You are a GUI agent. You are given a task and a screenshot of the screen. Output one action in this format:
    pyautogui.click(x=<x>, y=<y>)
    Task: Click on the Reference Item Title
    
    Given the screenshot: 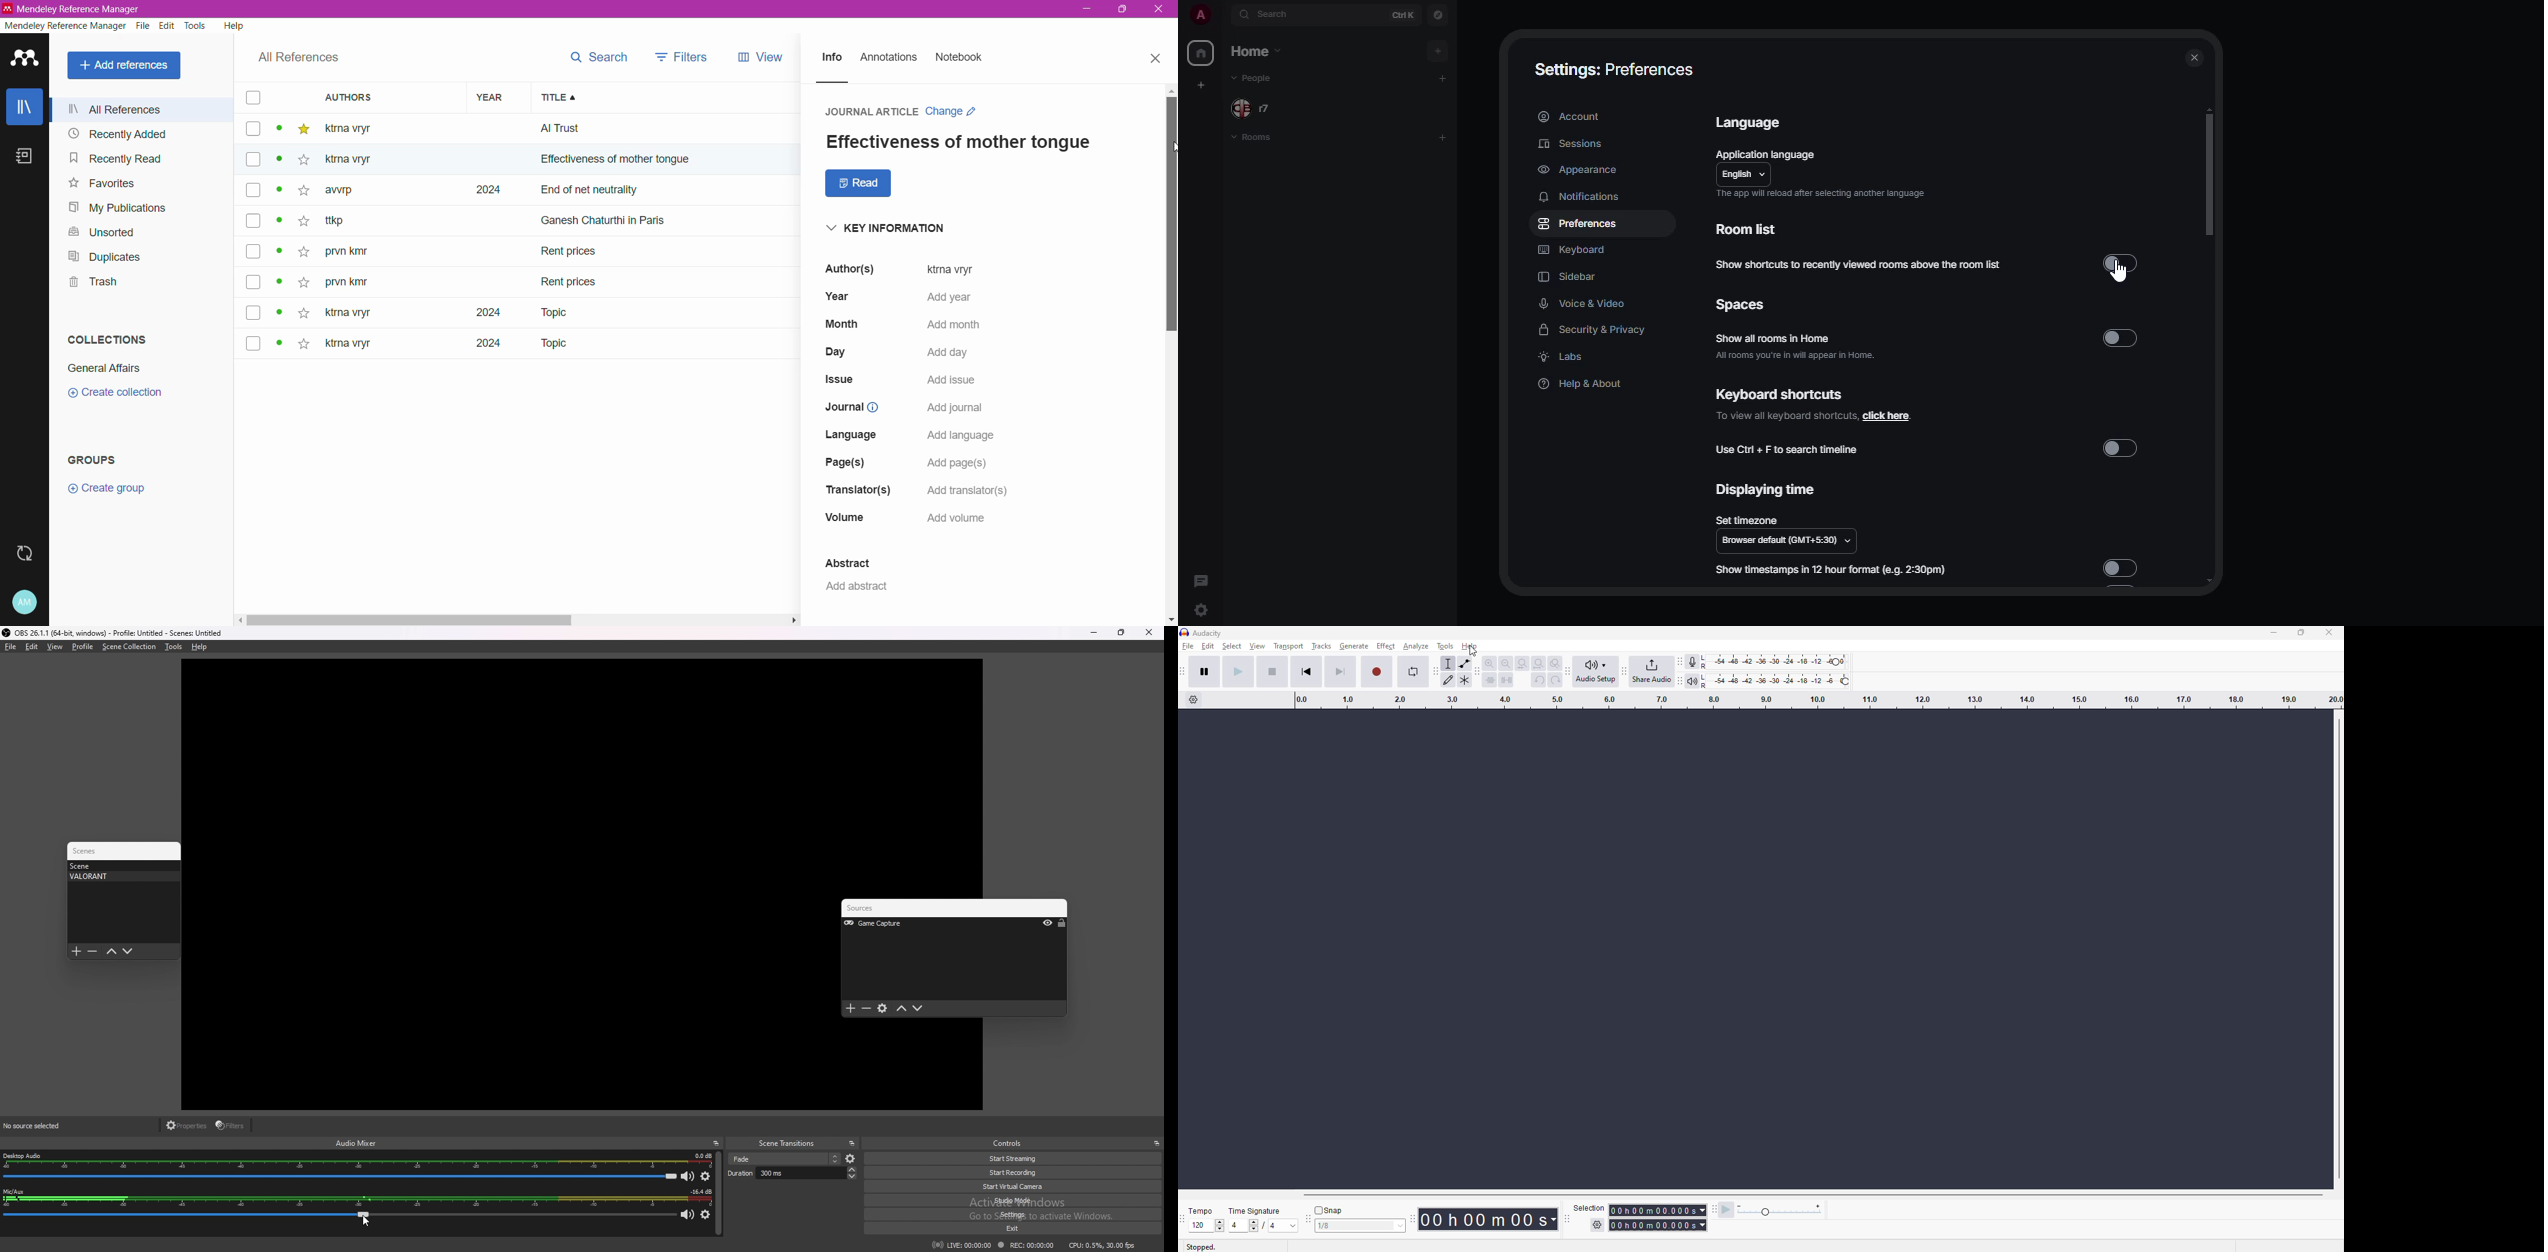 What is the action you would take?
    pyautogui.click(x=960, y=142)
    